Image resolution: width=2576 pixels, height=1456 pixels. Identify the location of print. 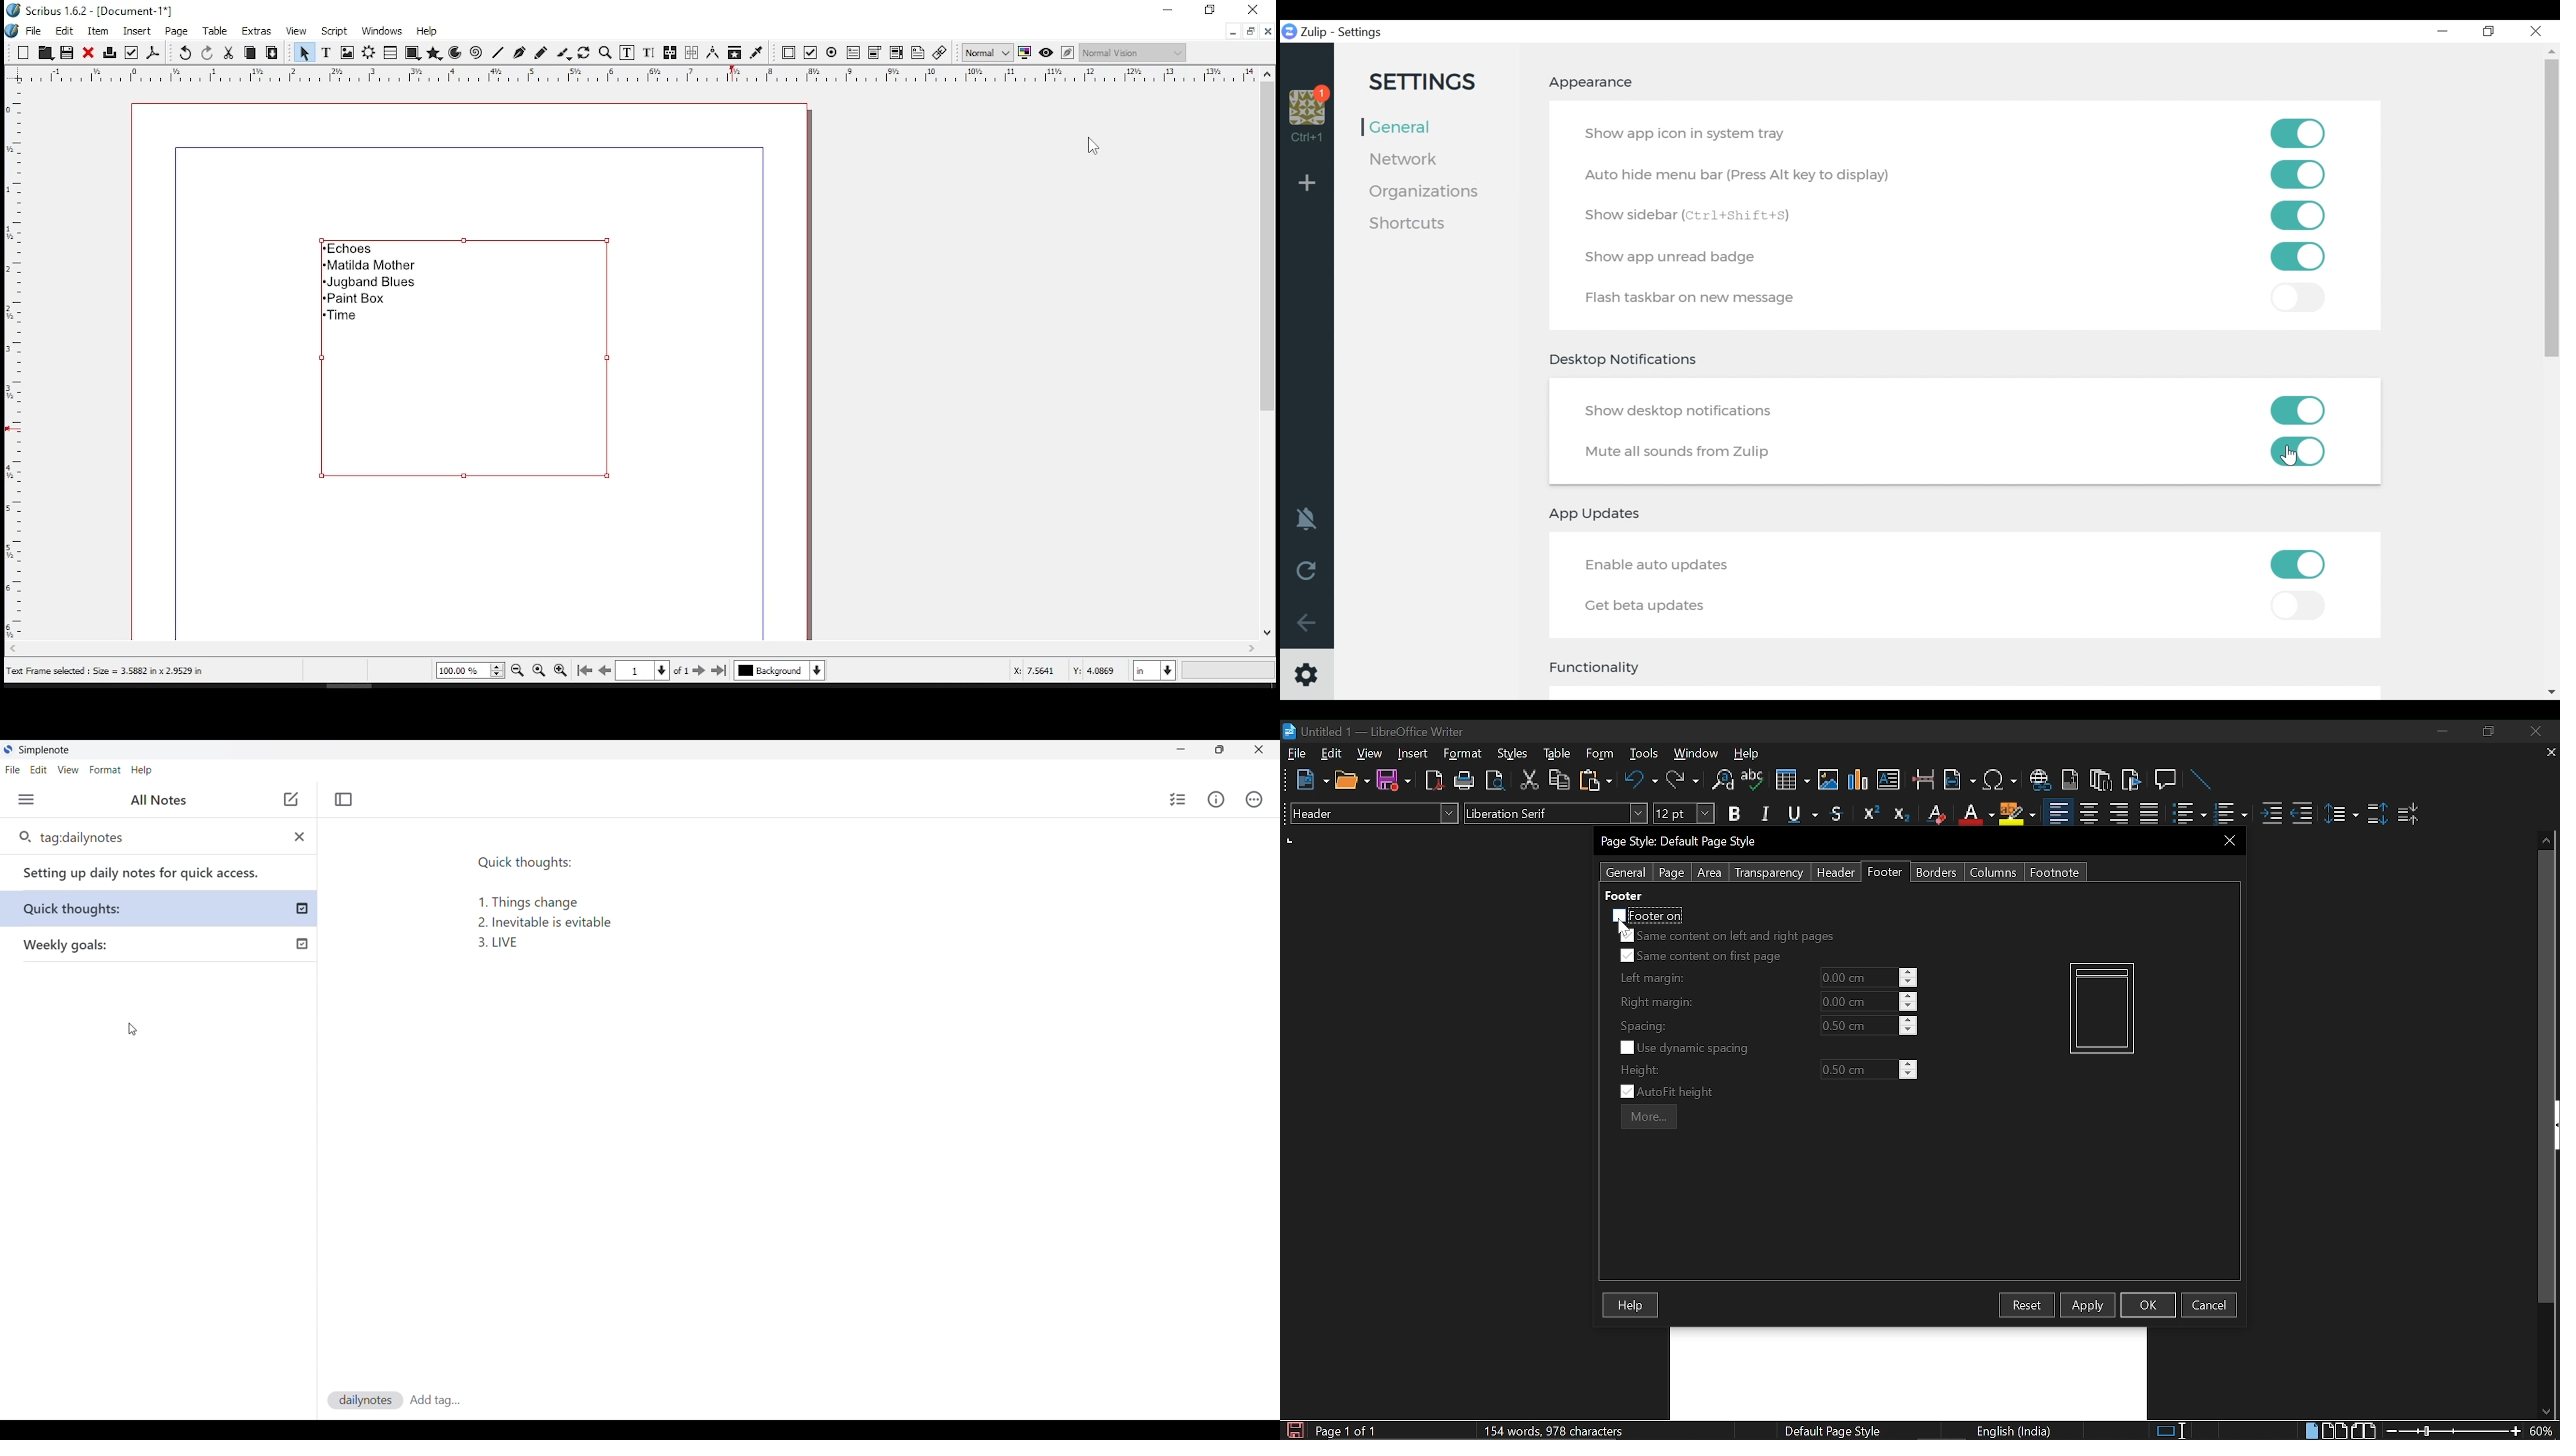
(111, 51).